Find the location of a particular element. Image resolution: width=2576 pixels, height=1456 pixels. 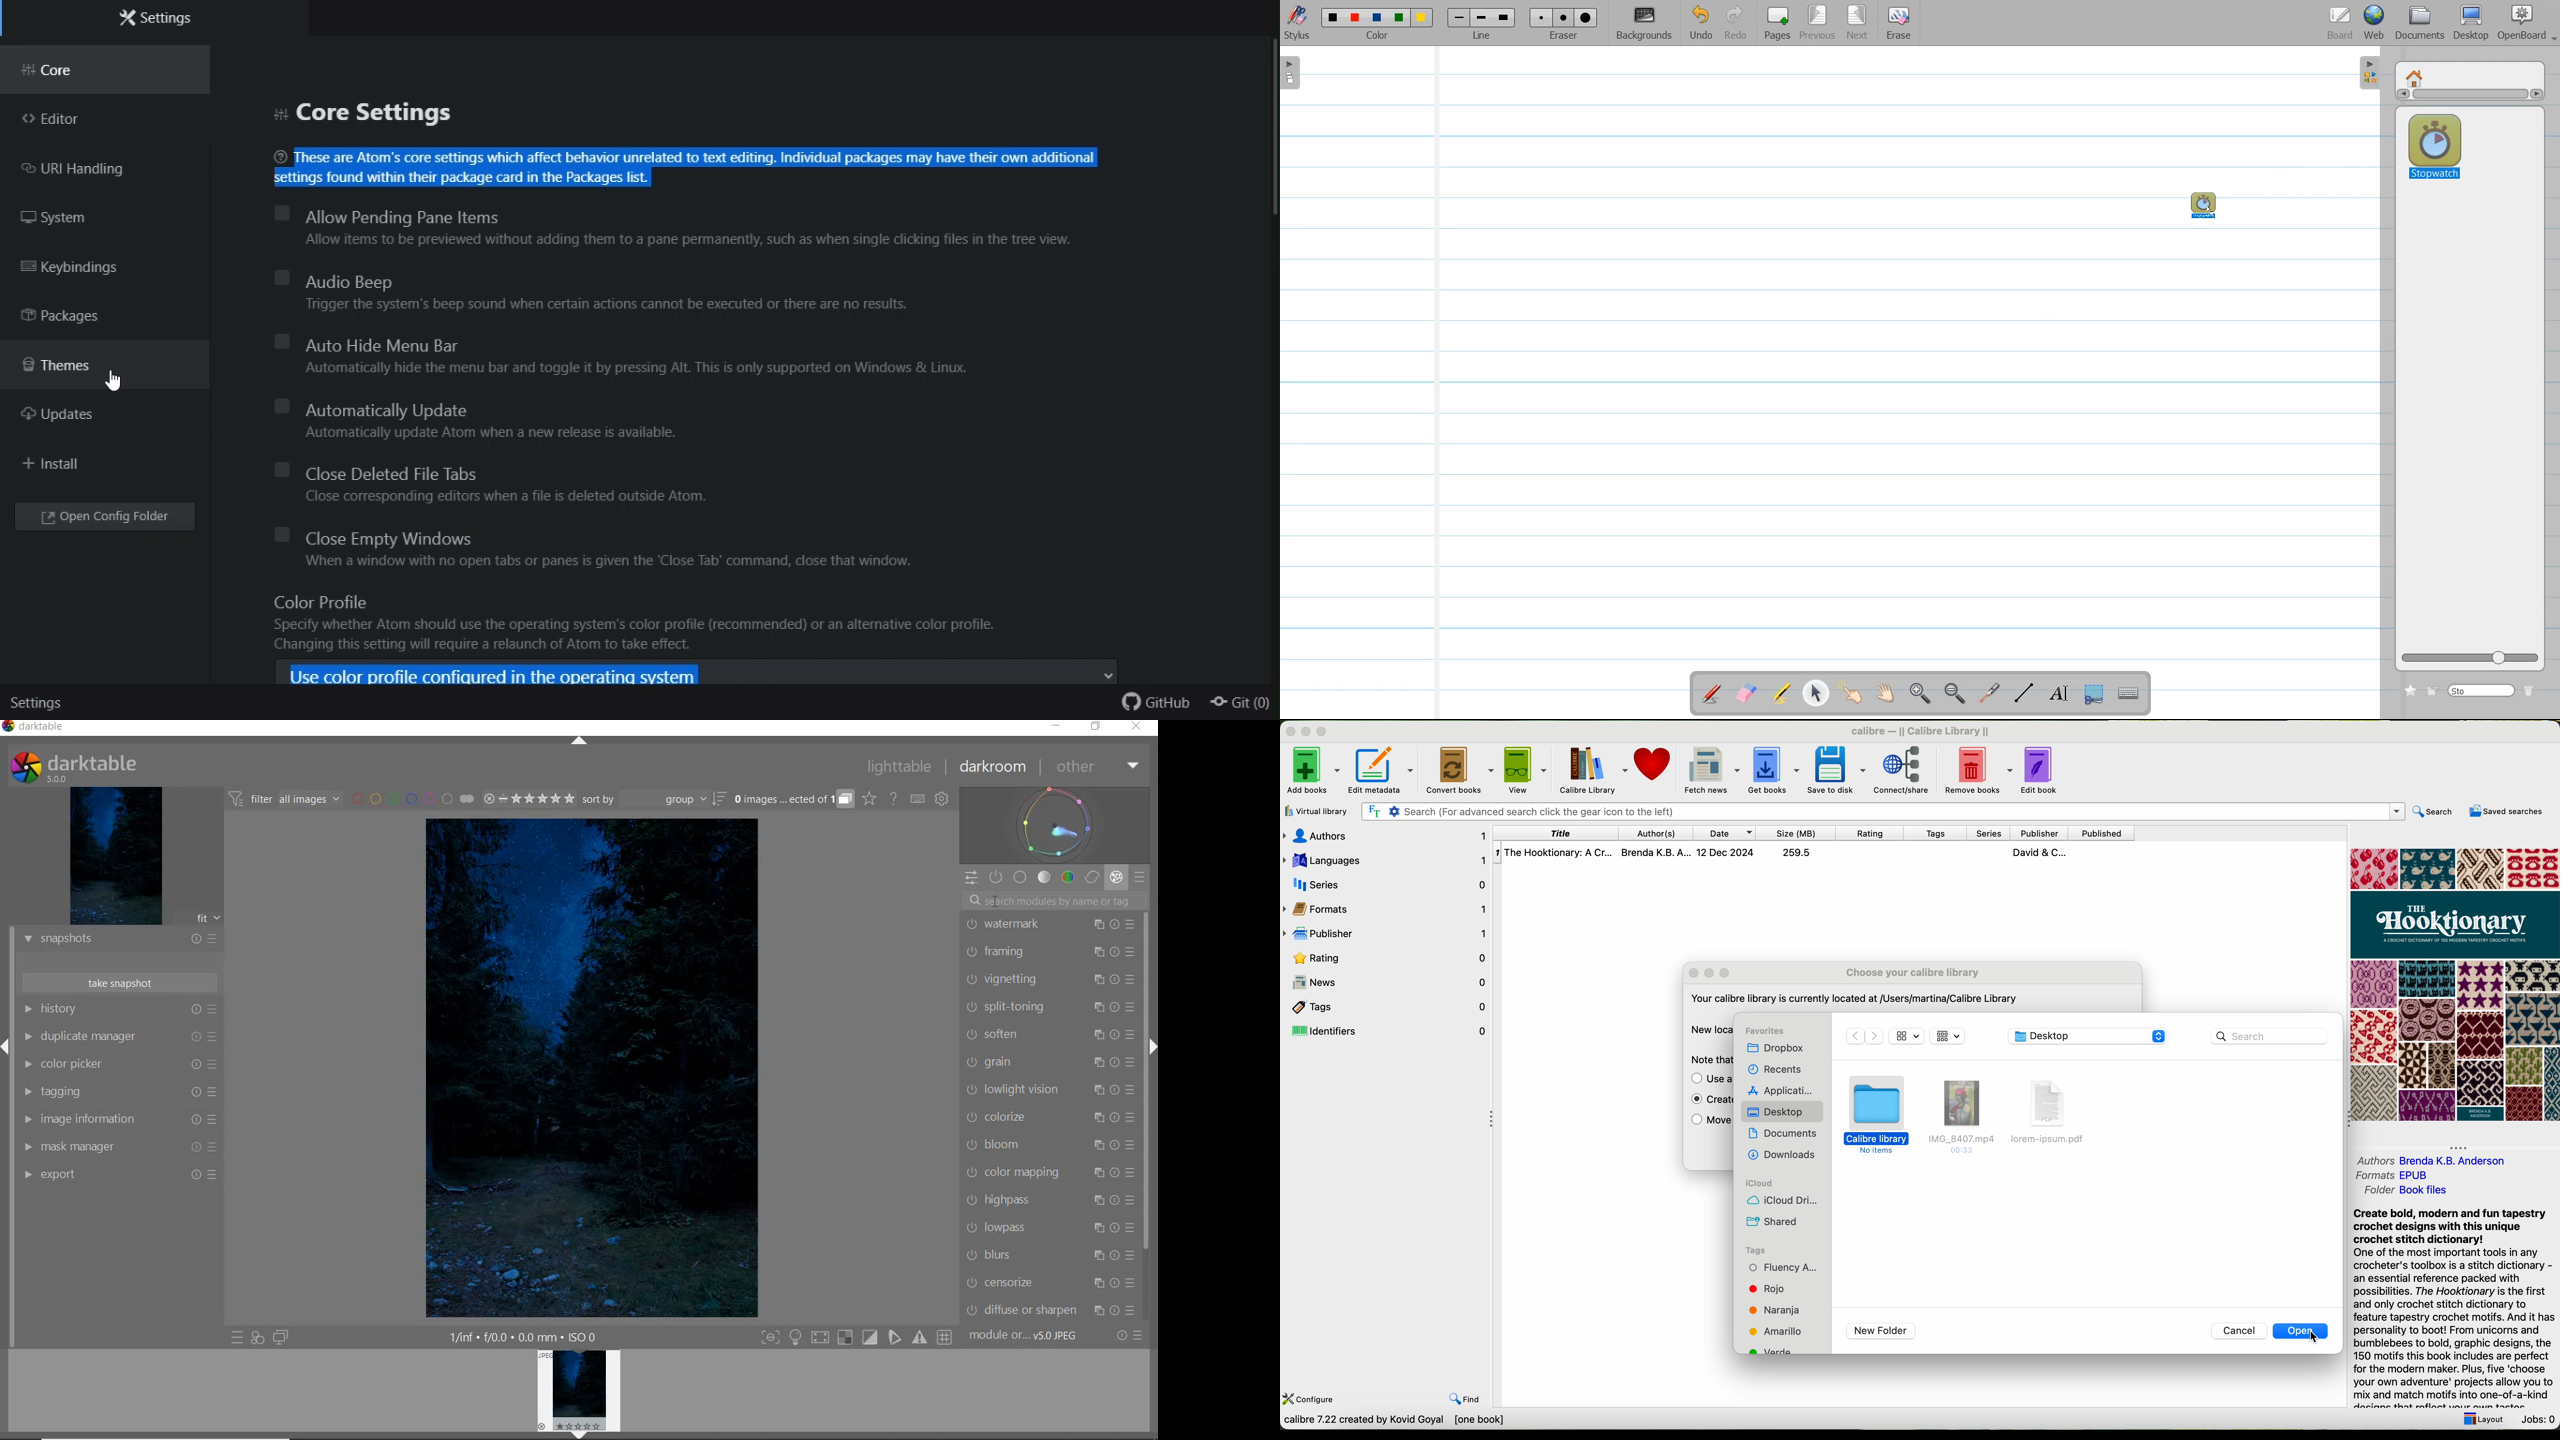

close program is located at coordinates (1290, 731).